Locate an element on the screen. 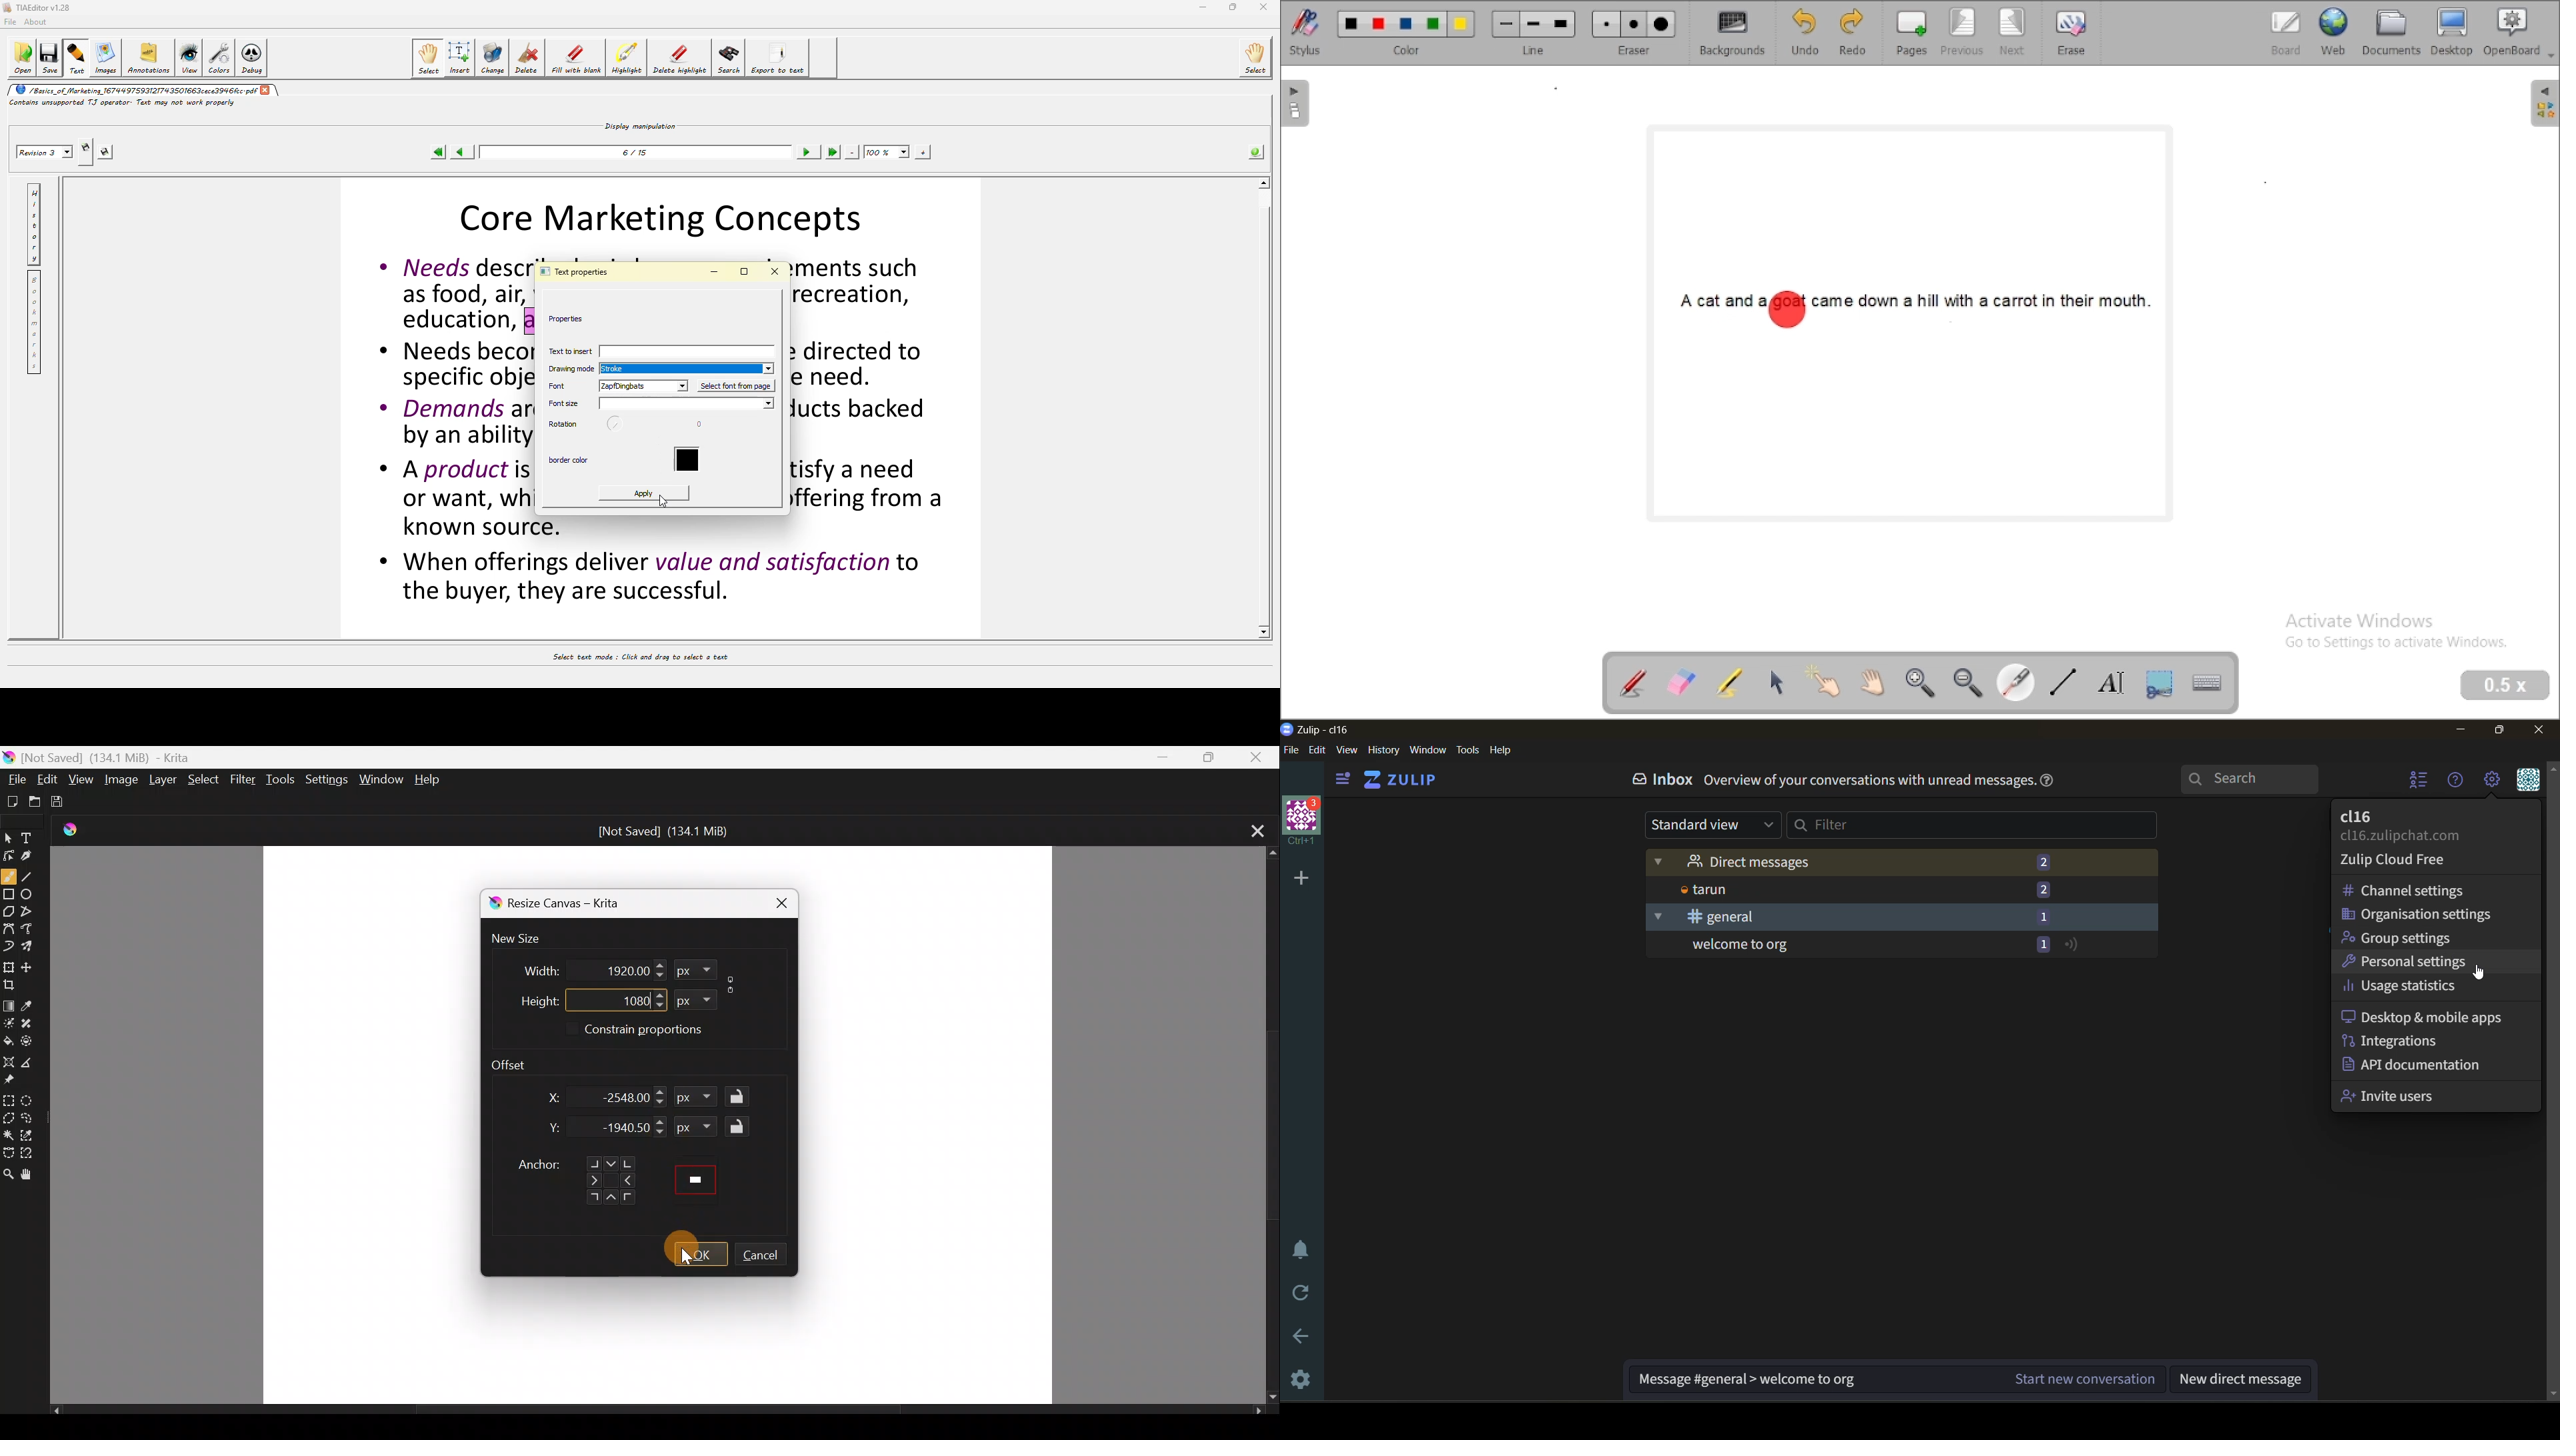  Width is located at coordinates (531, 967).